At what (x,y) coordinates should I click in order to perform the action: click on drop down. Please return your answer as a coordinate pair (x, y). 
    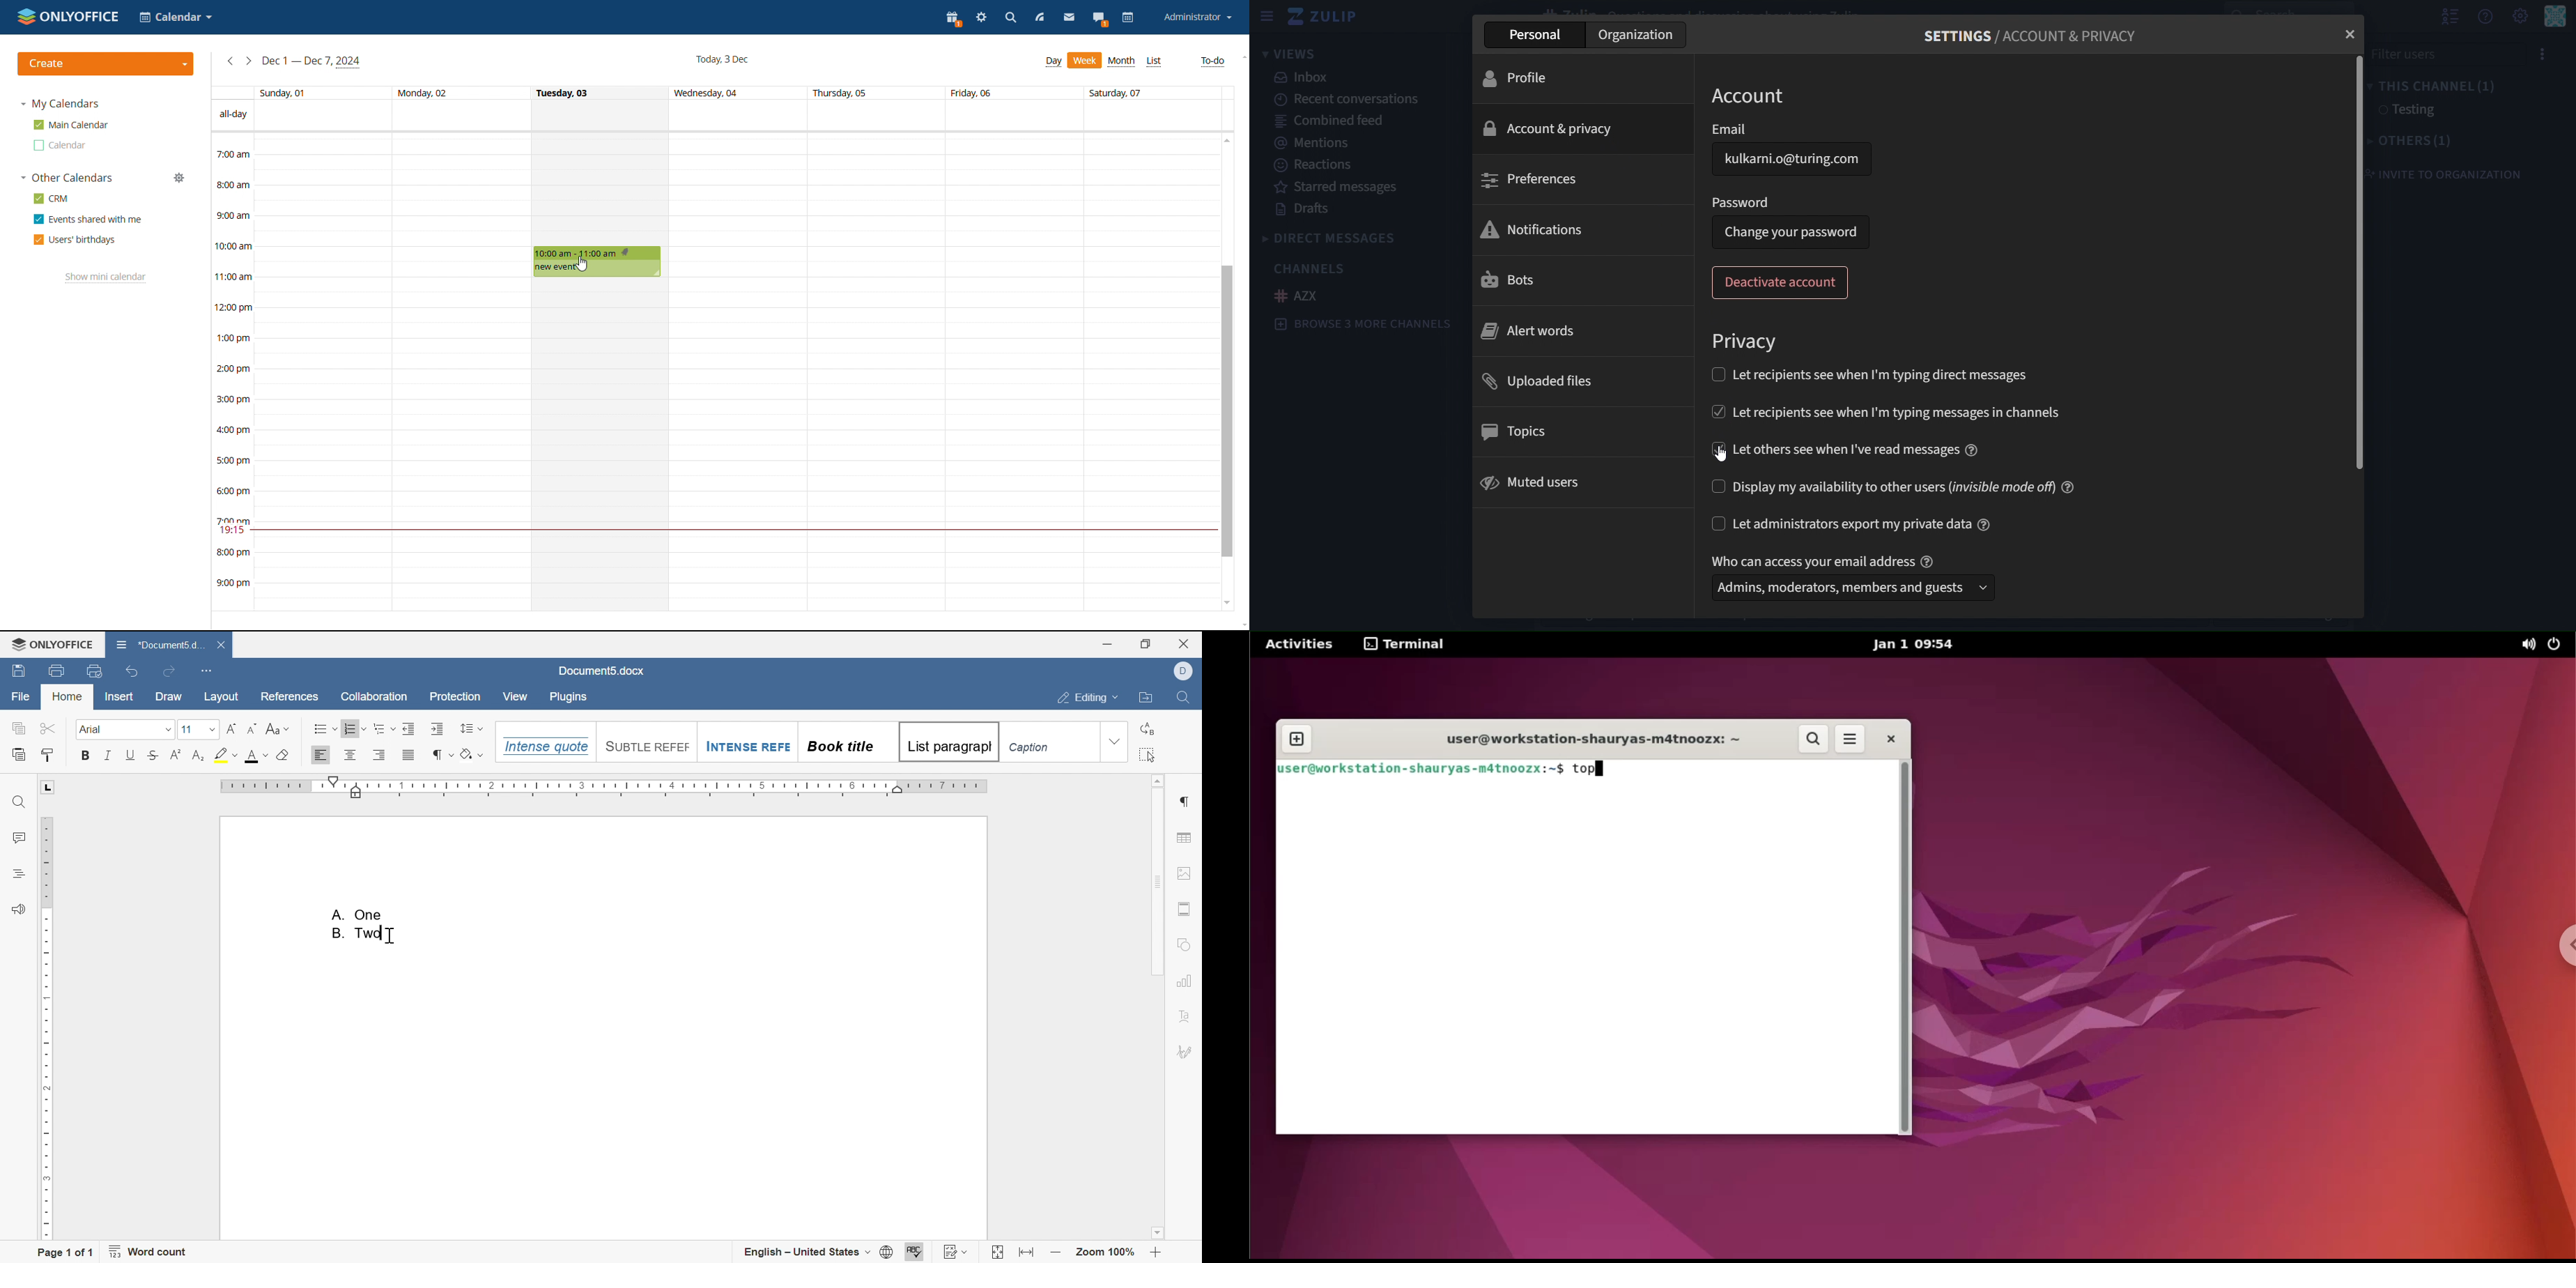
    Looking at the image, I should click on (1115, 742).